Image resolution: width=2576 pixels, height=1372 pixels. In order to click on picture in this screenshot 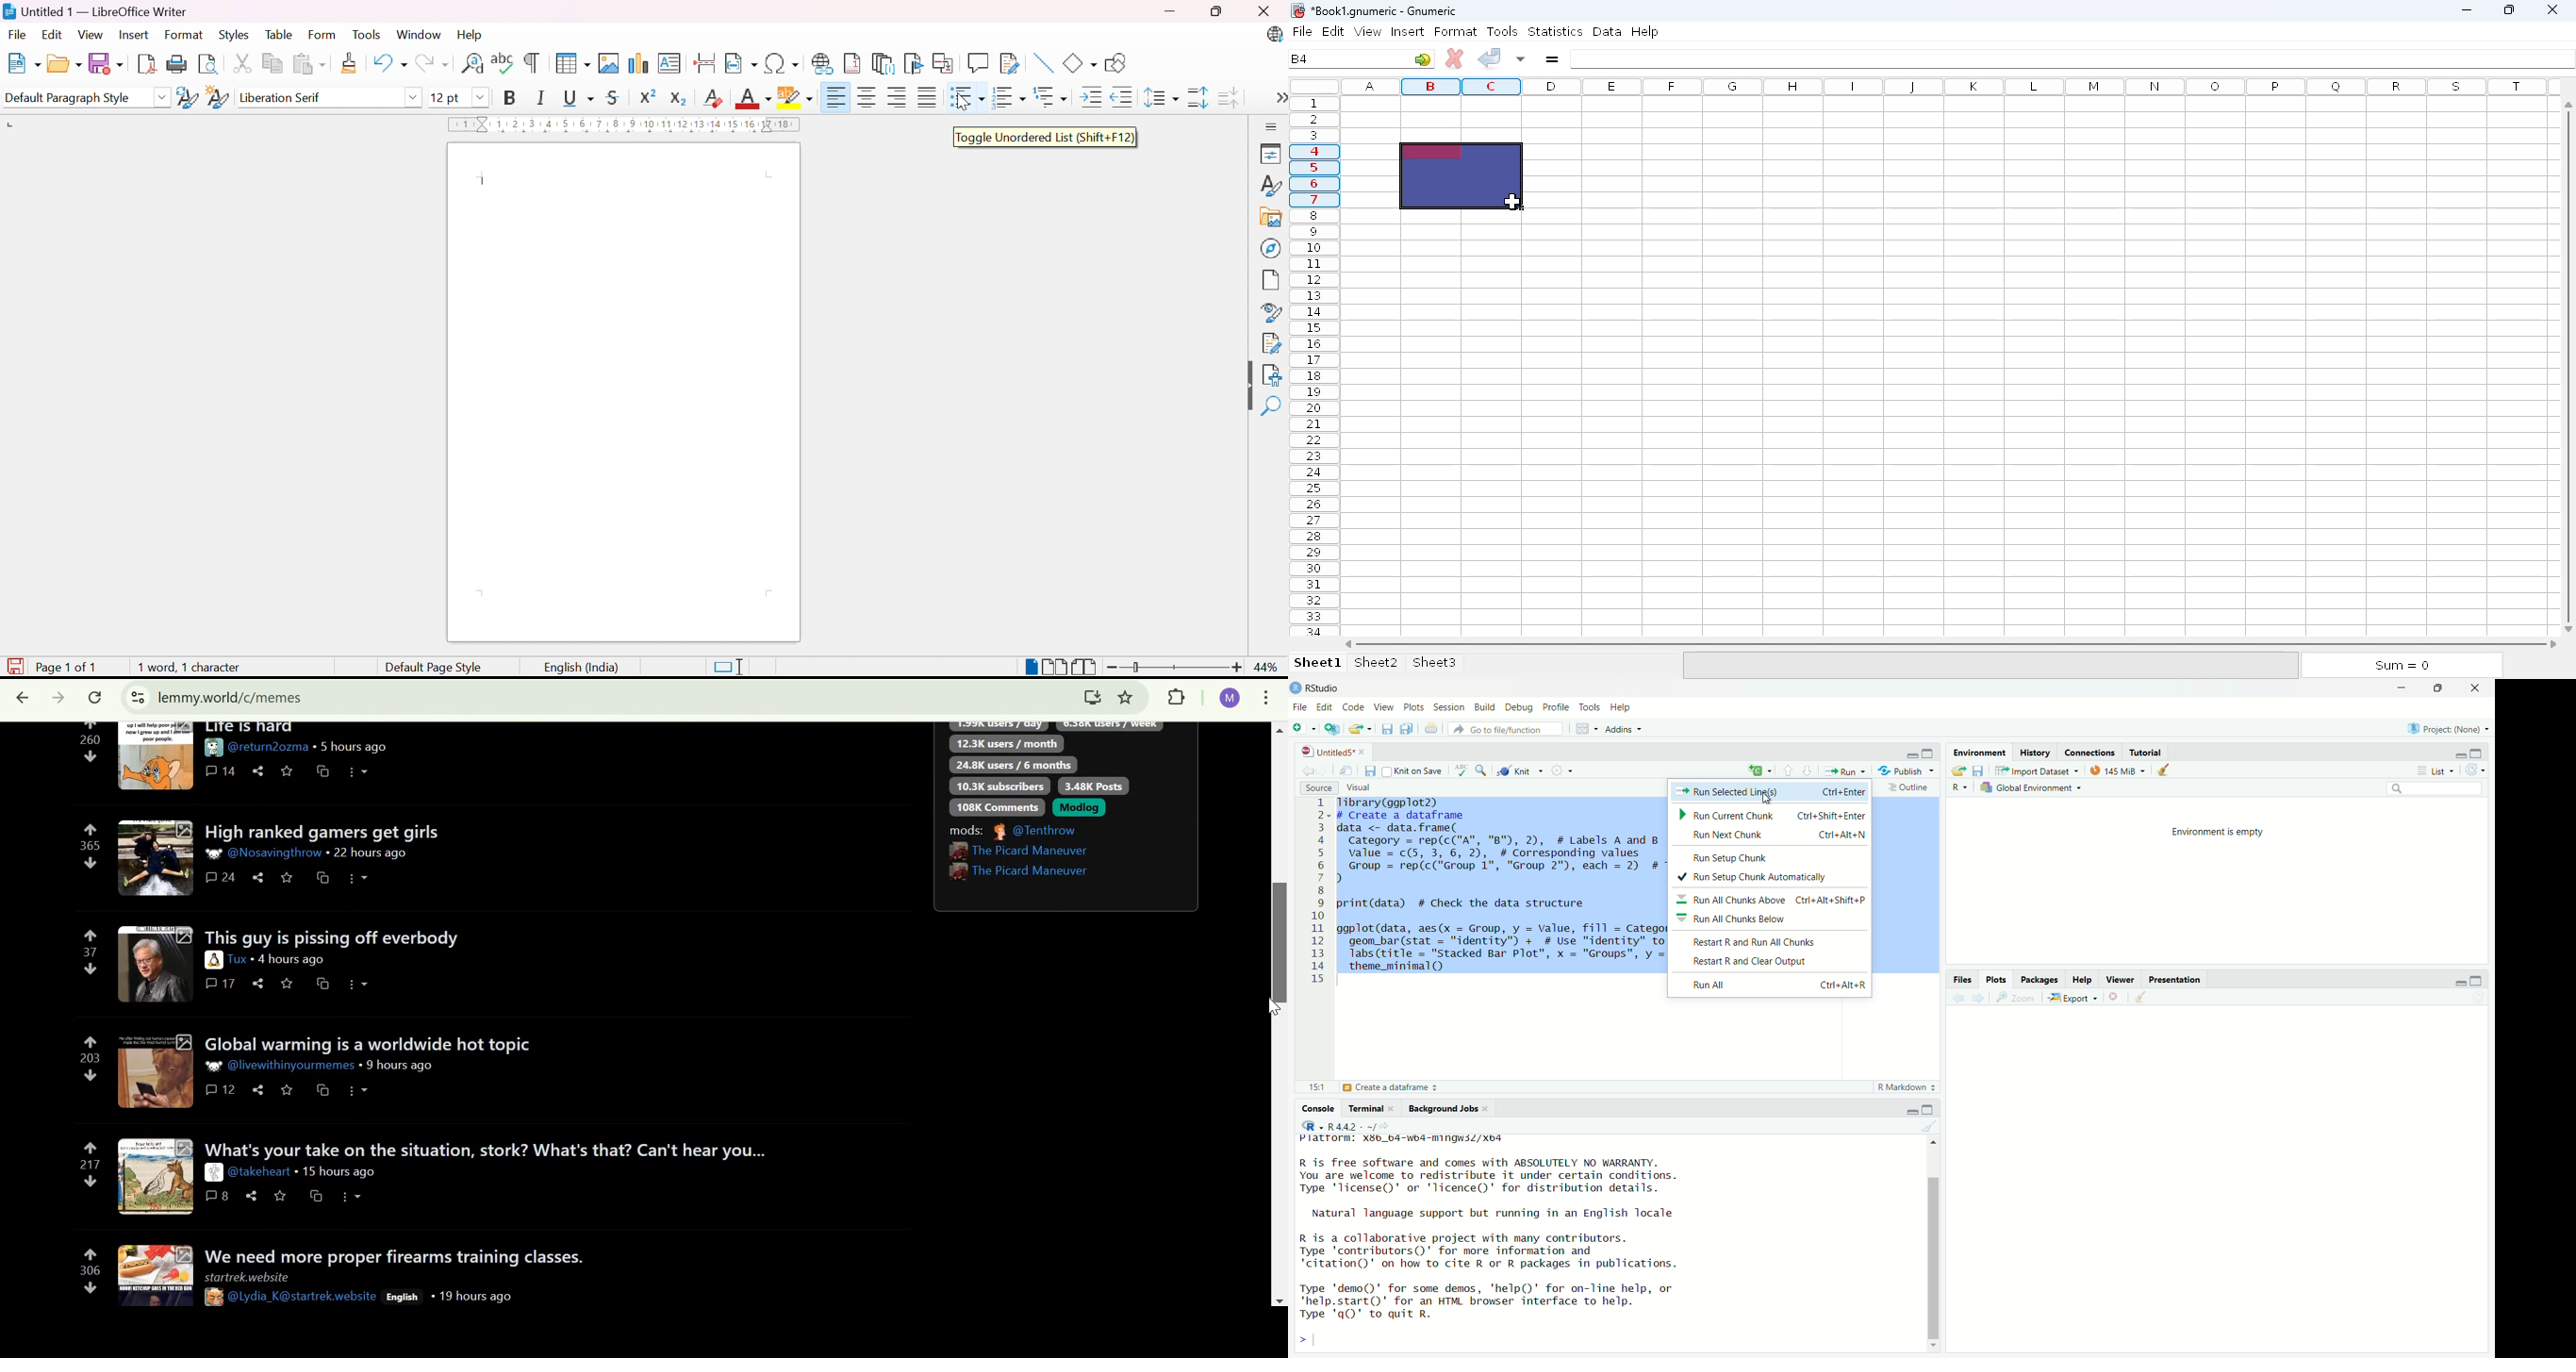, I will do `click(213, 855)`.